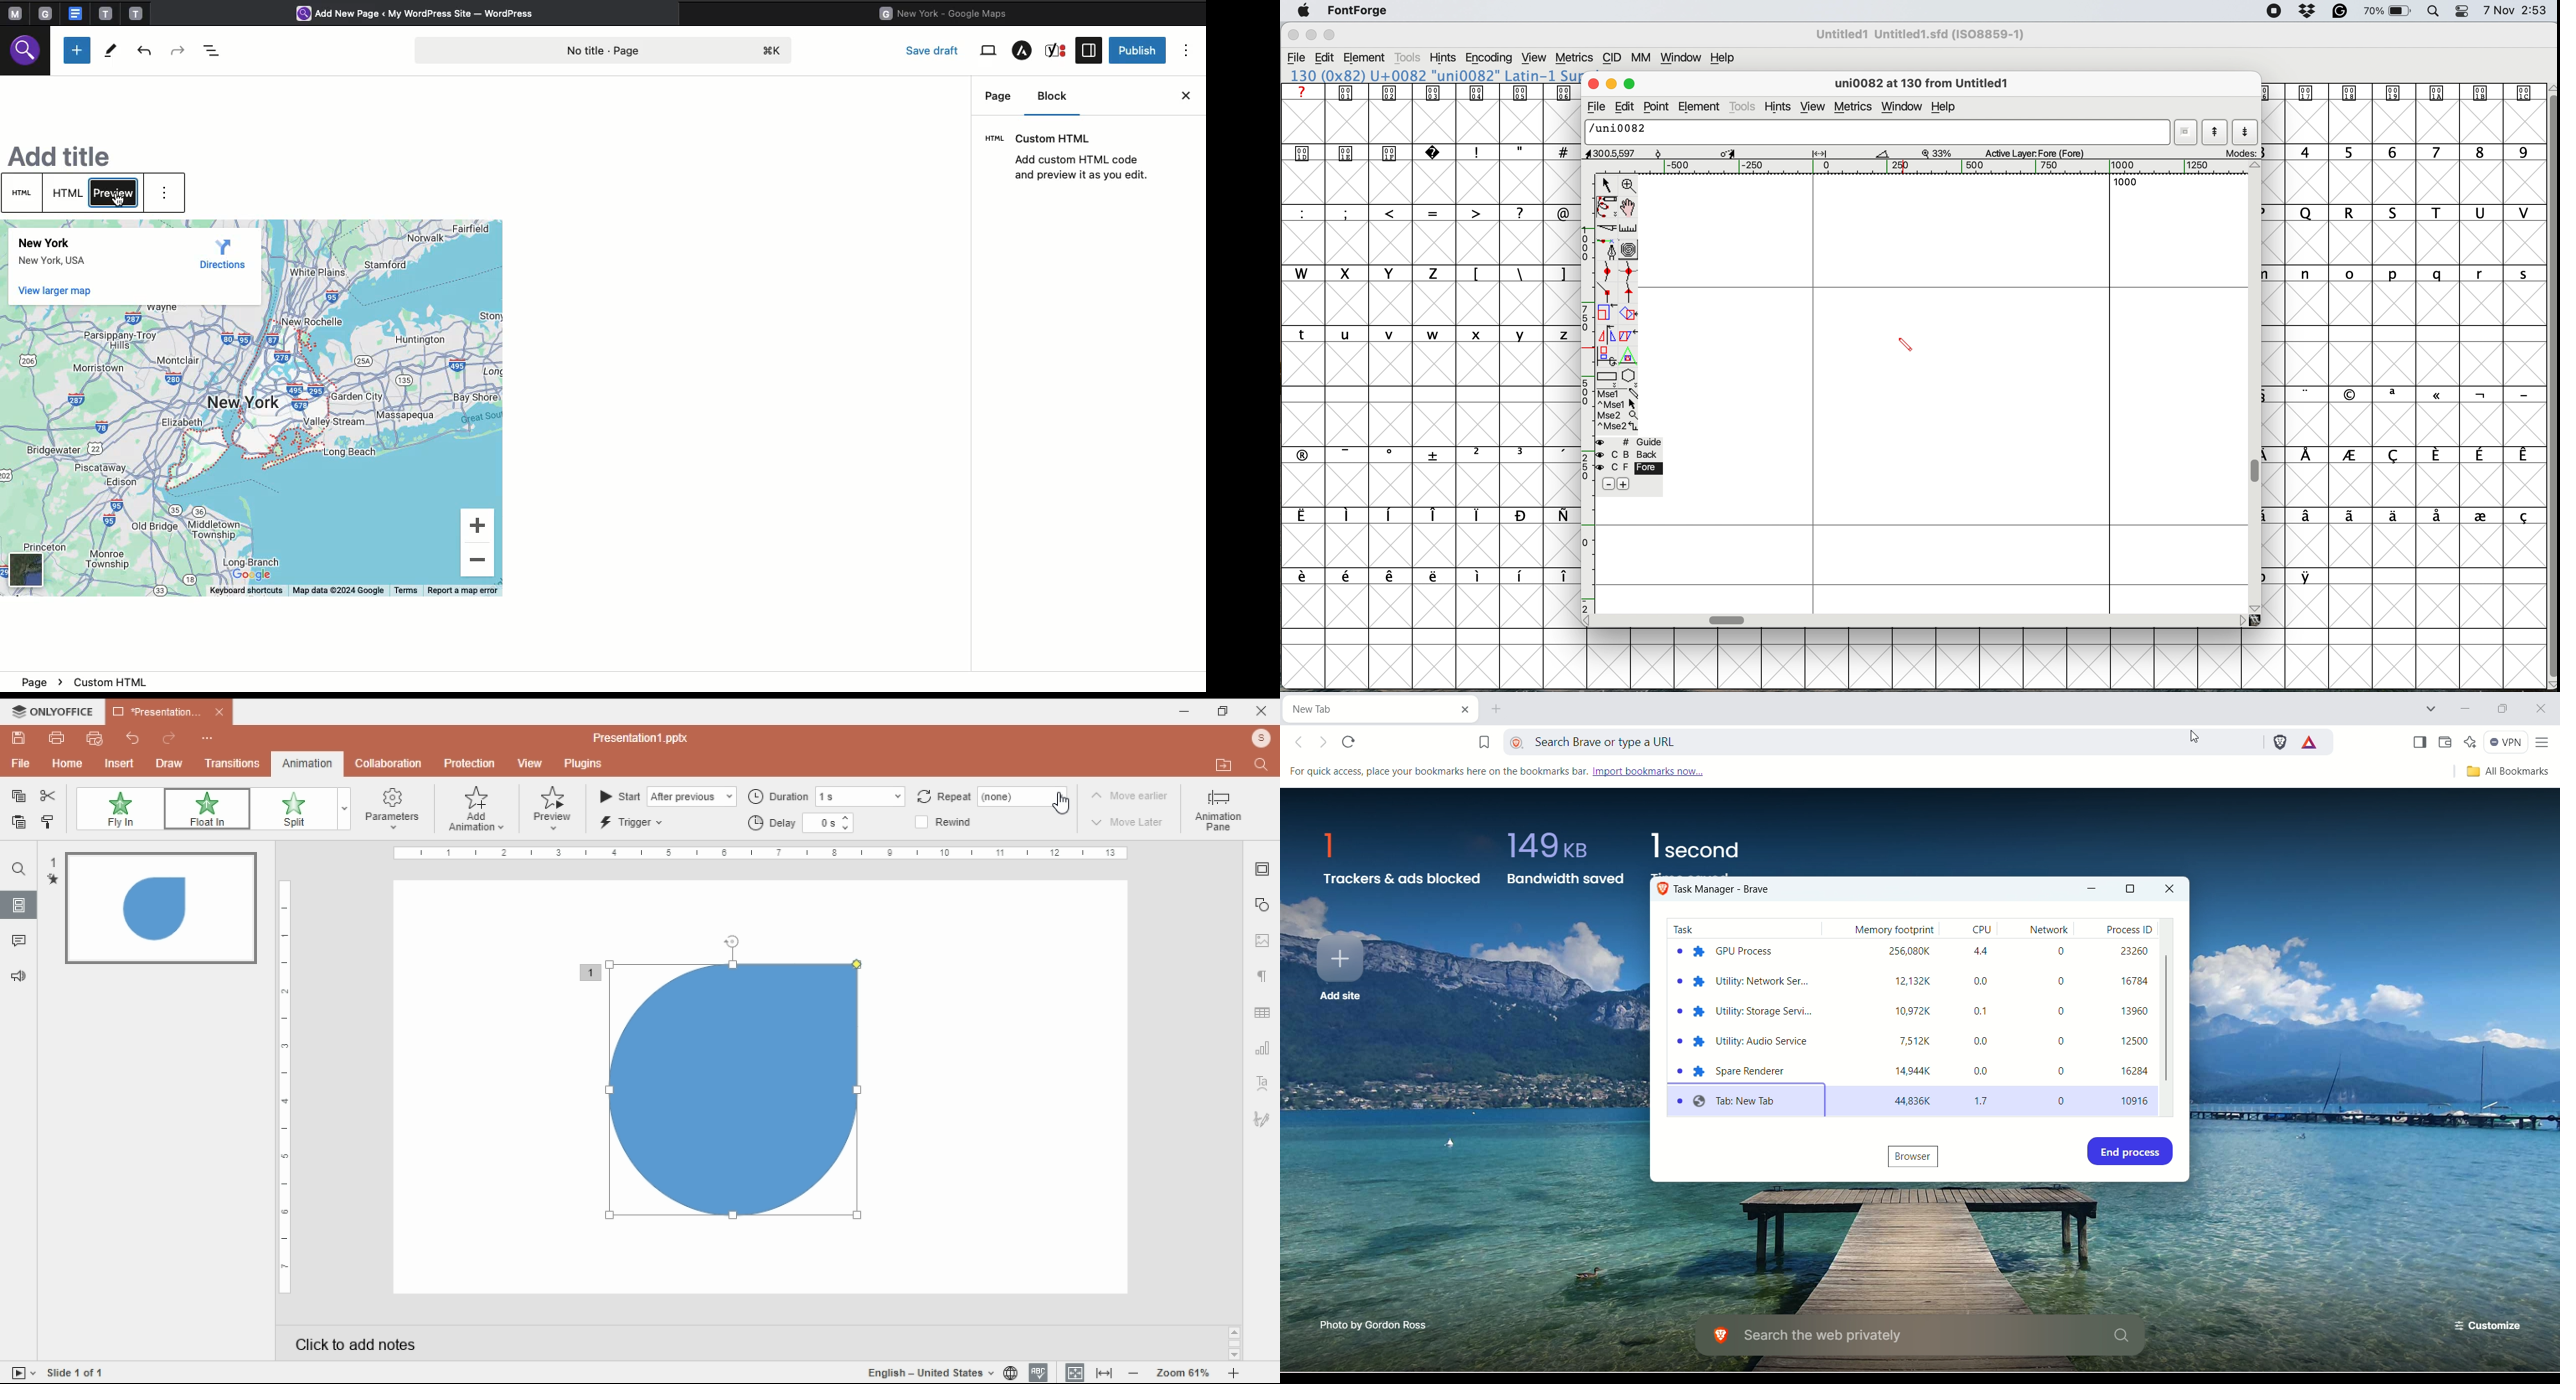 The height and width of the screenshot is (1400, 2576). What do you see at coordinates (170, 739) in the screenshot?
I see `redo` at bounding box center [170, 739].